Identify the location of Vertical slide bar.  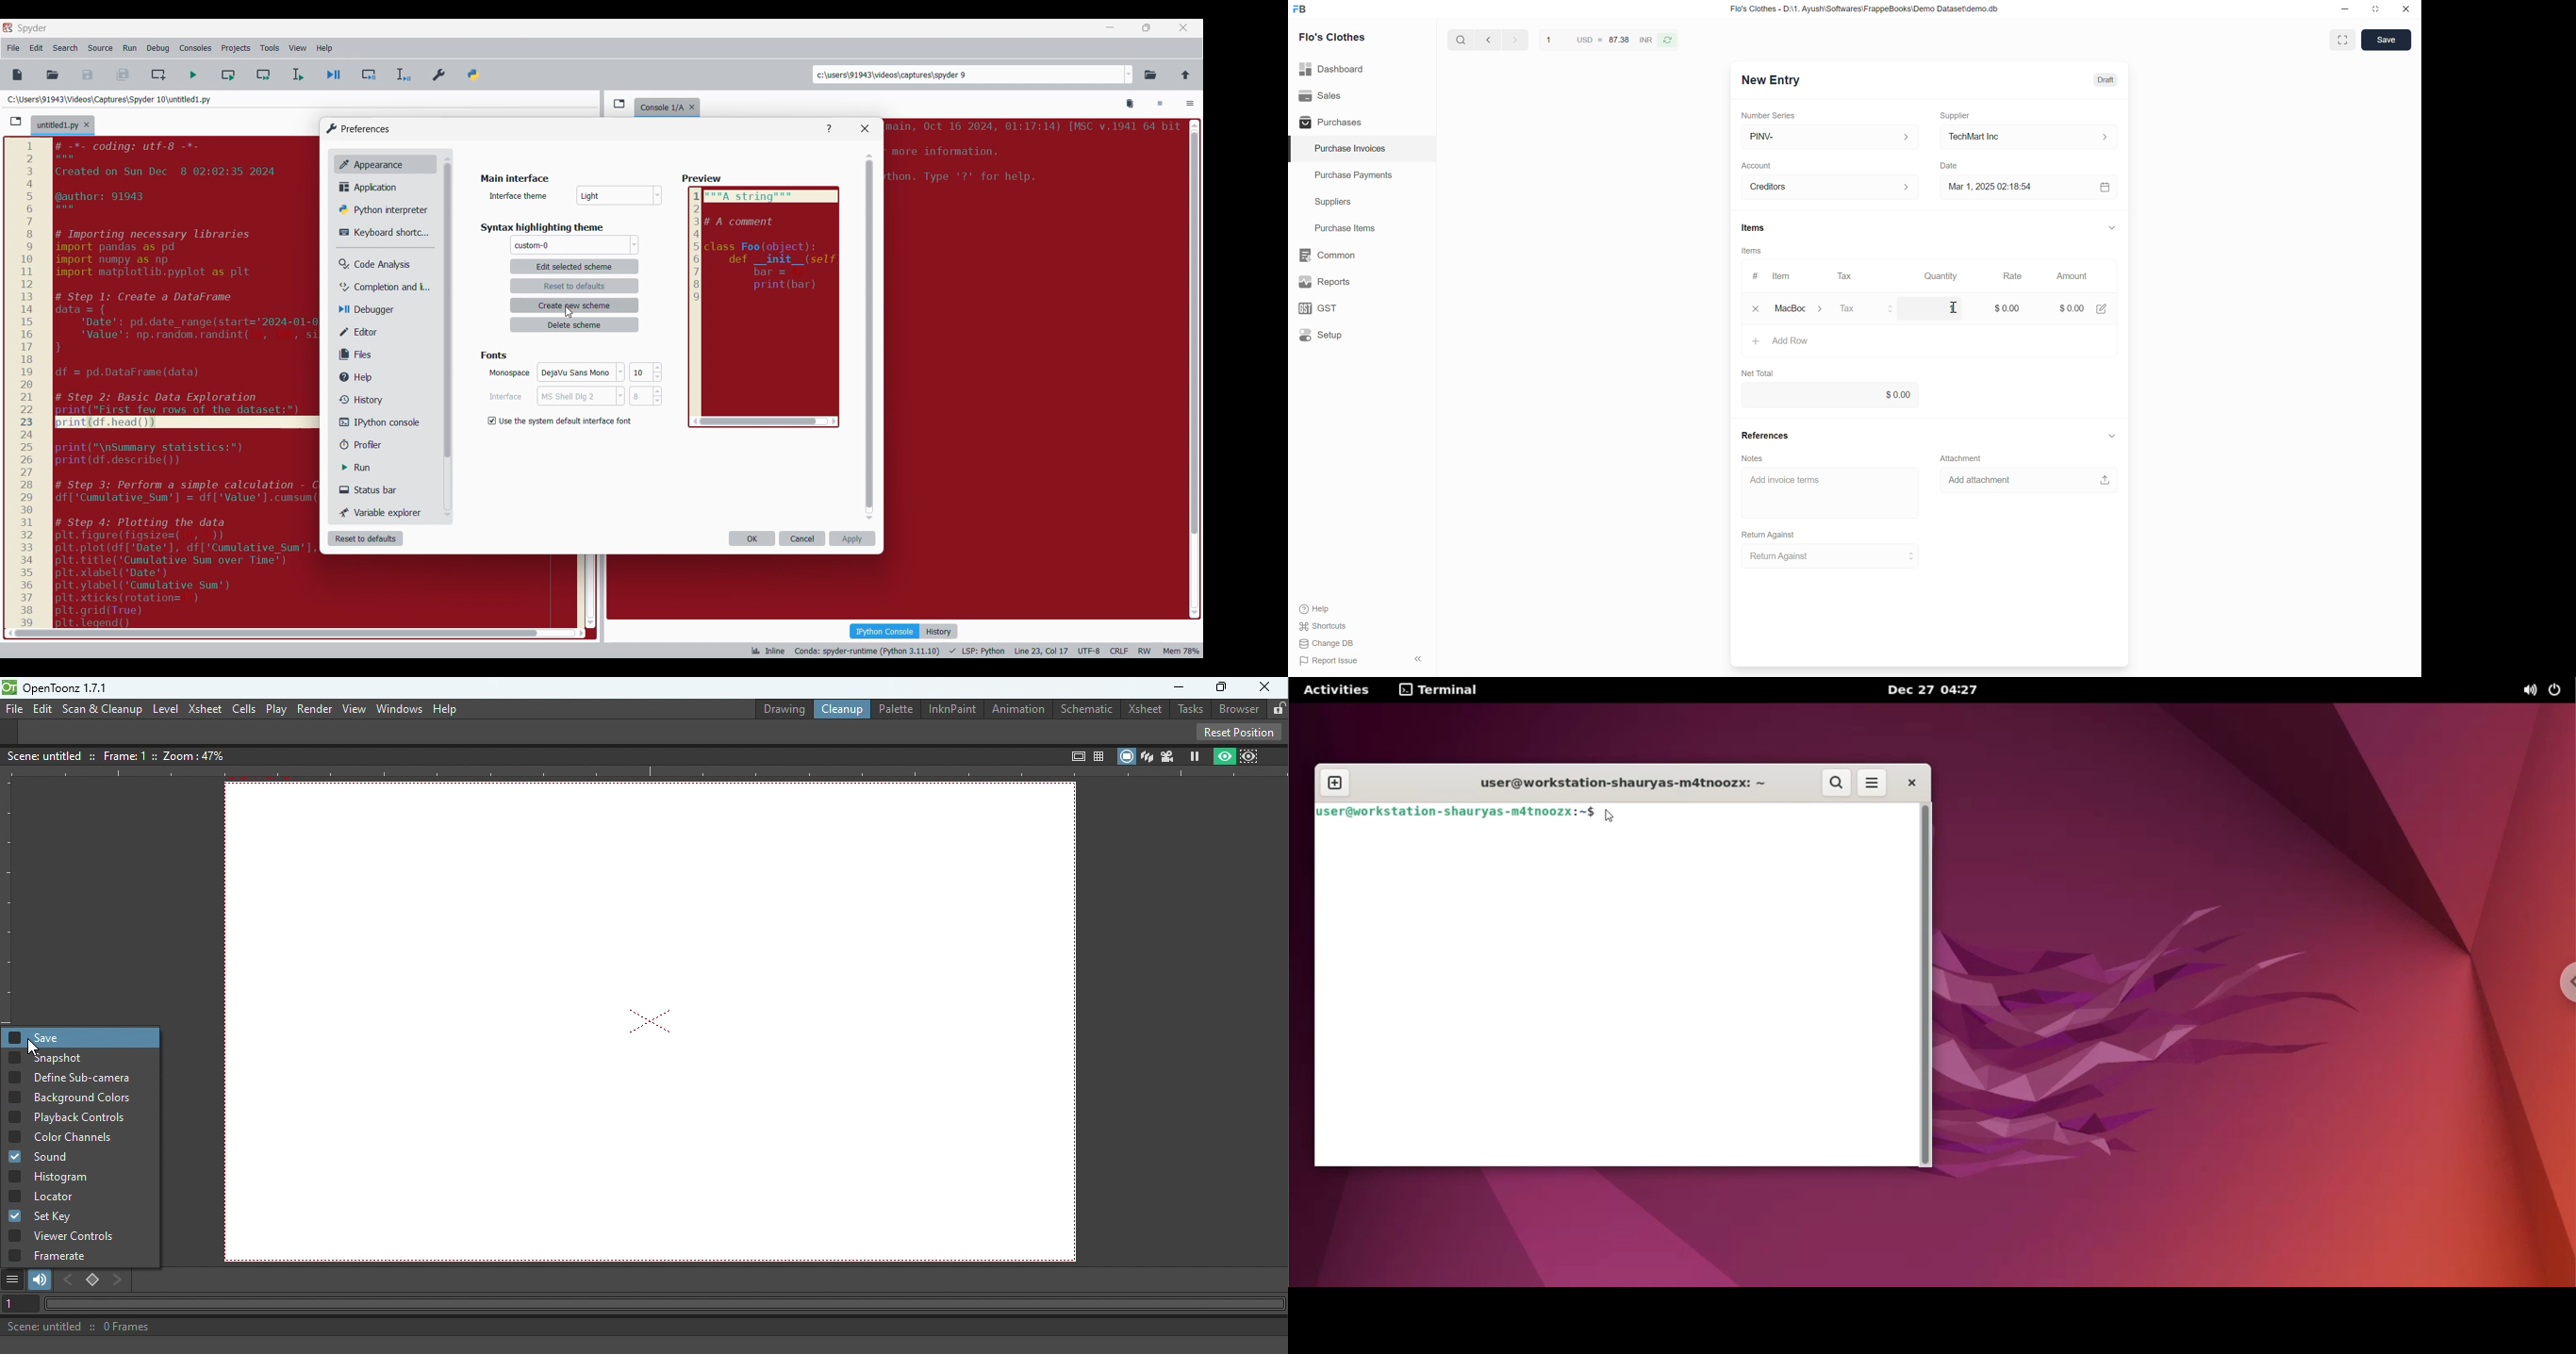
(870, 337).